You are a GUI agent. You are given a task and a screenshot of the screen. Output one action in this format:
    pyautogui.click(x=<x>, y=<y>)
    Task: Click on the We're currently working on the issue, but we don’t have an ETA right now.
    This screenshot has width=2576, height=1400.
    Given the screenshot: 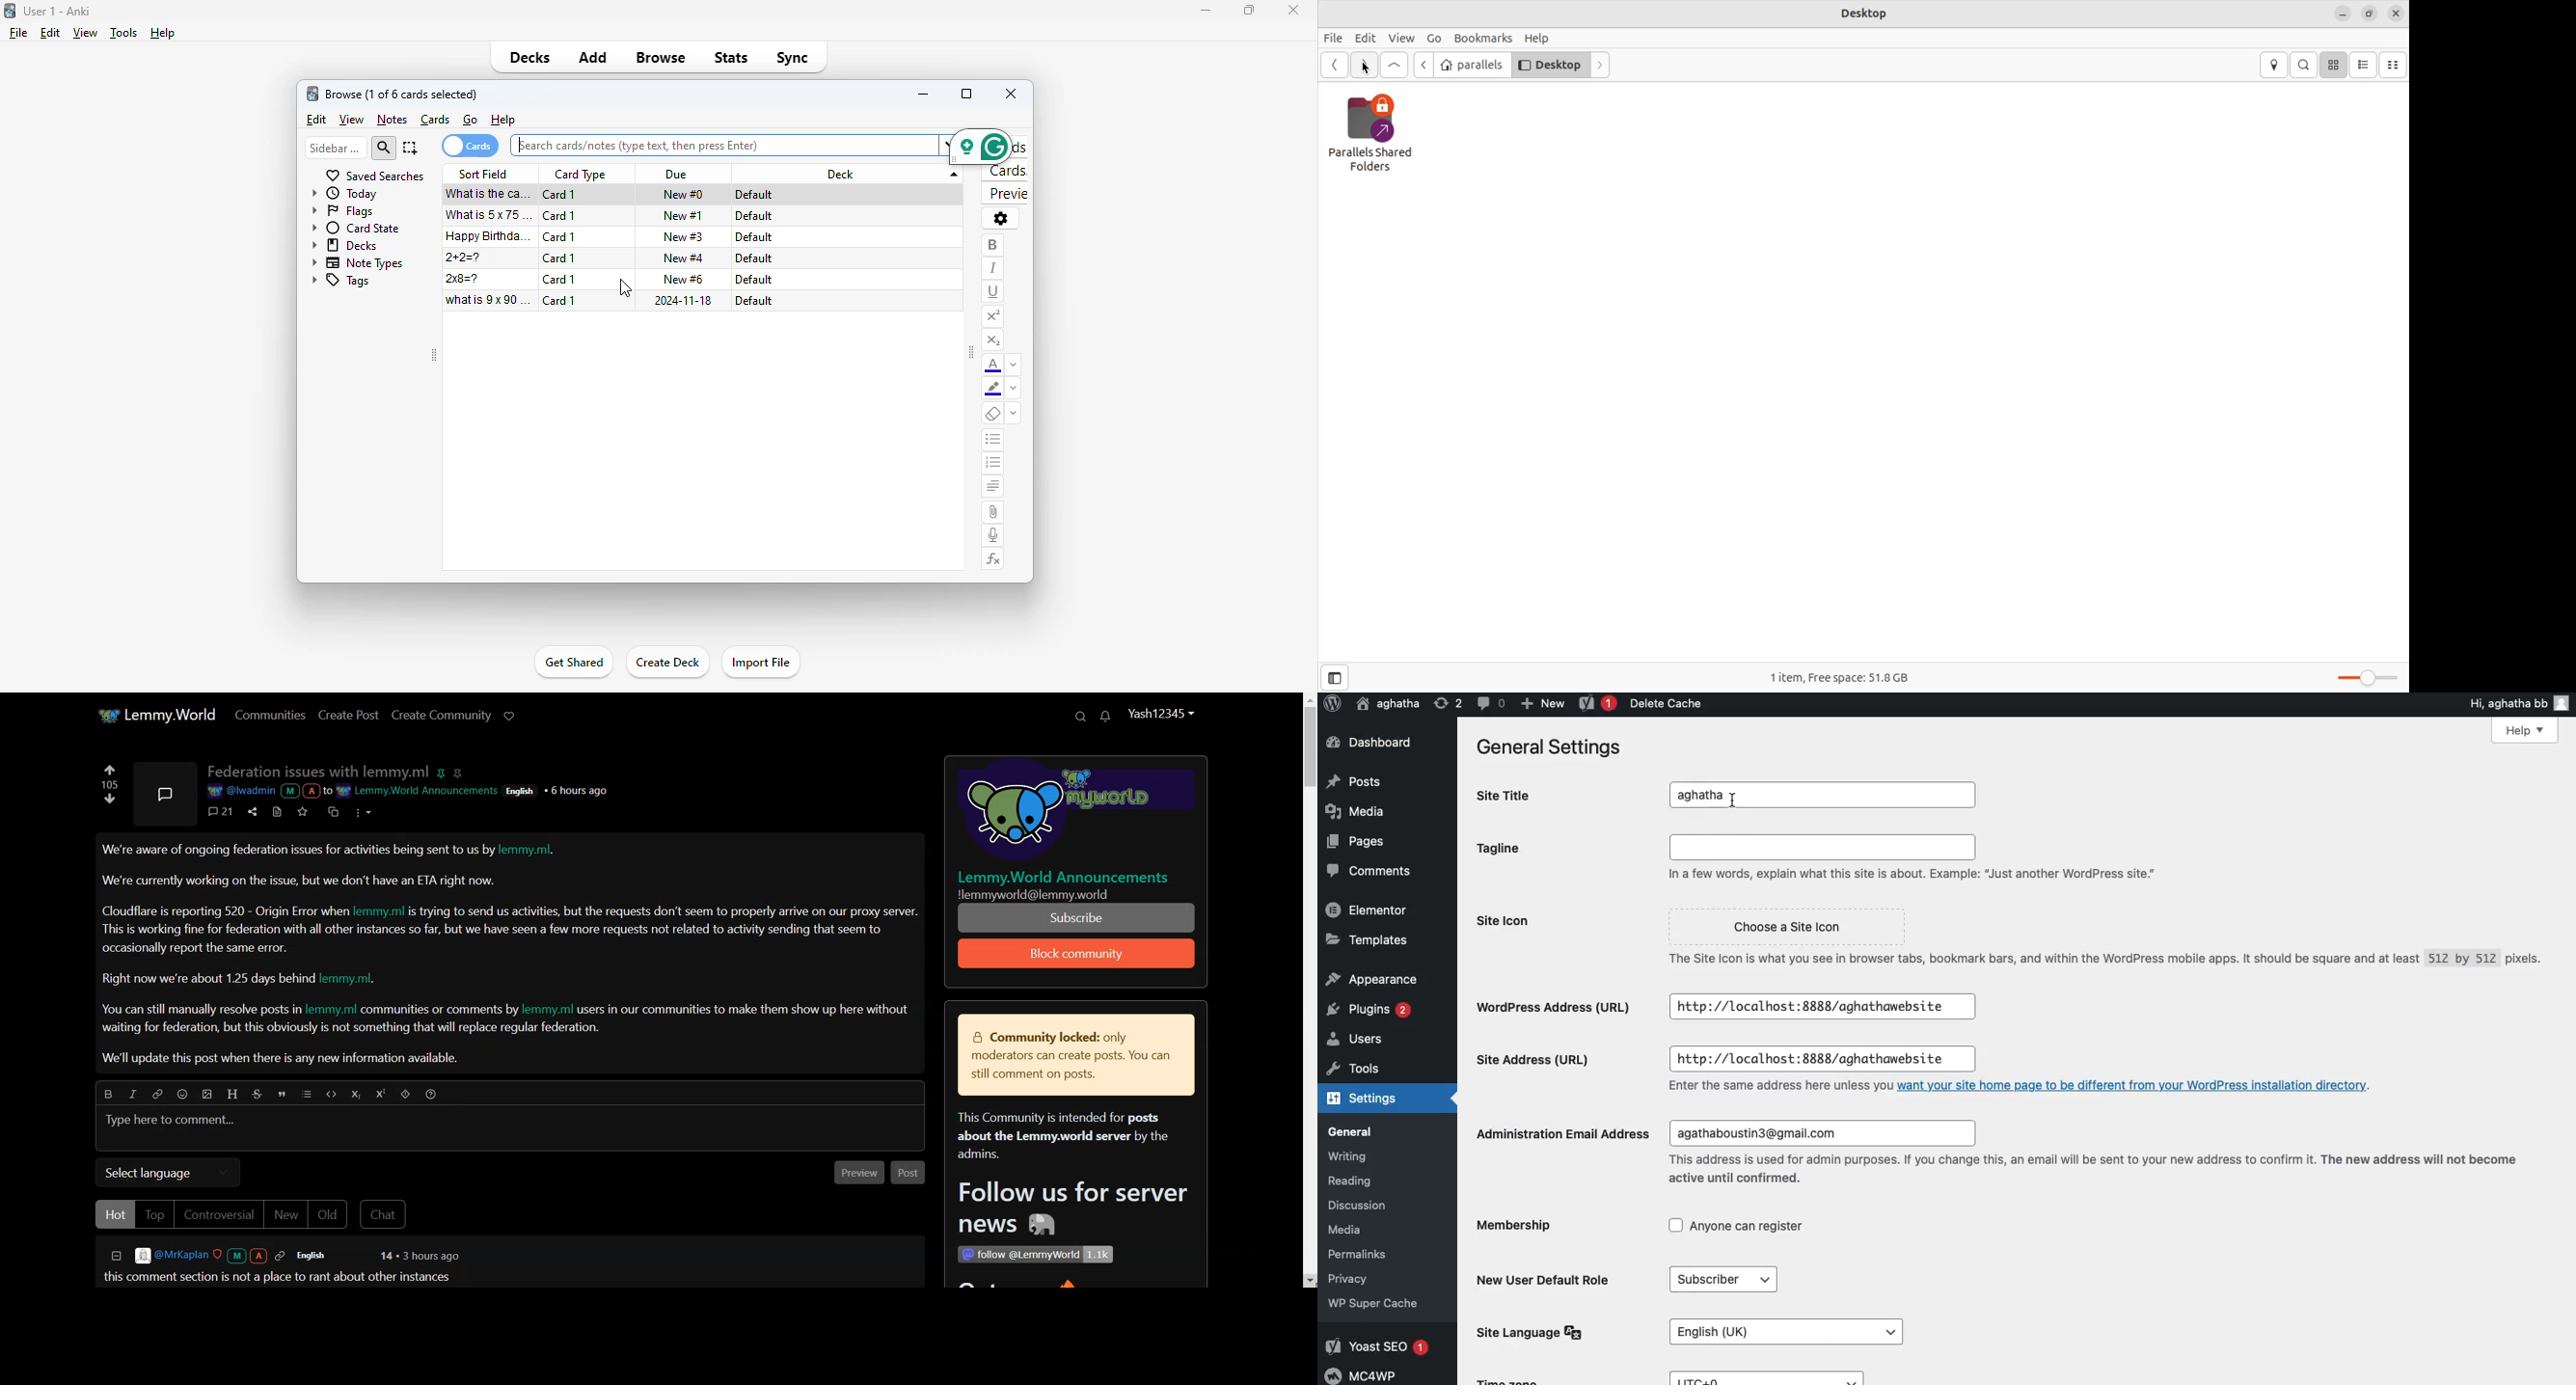 What is the action you would take?
    pyautogui.click(x=298, y=880)
    